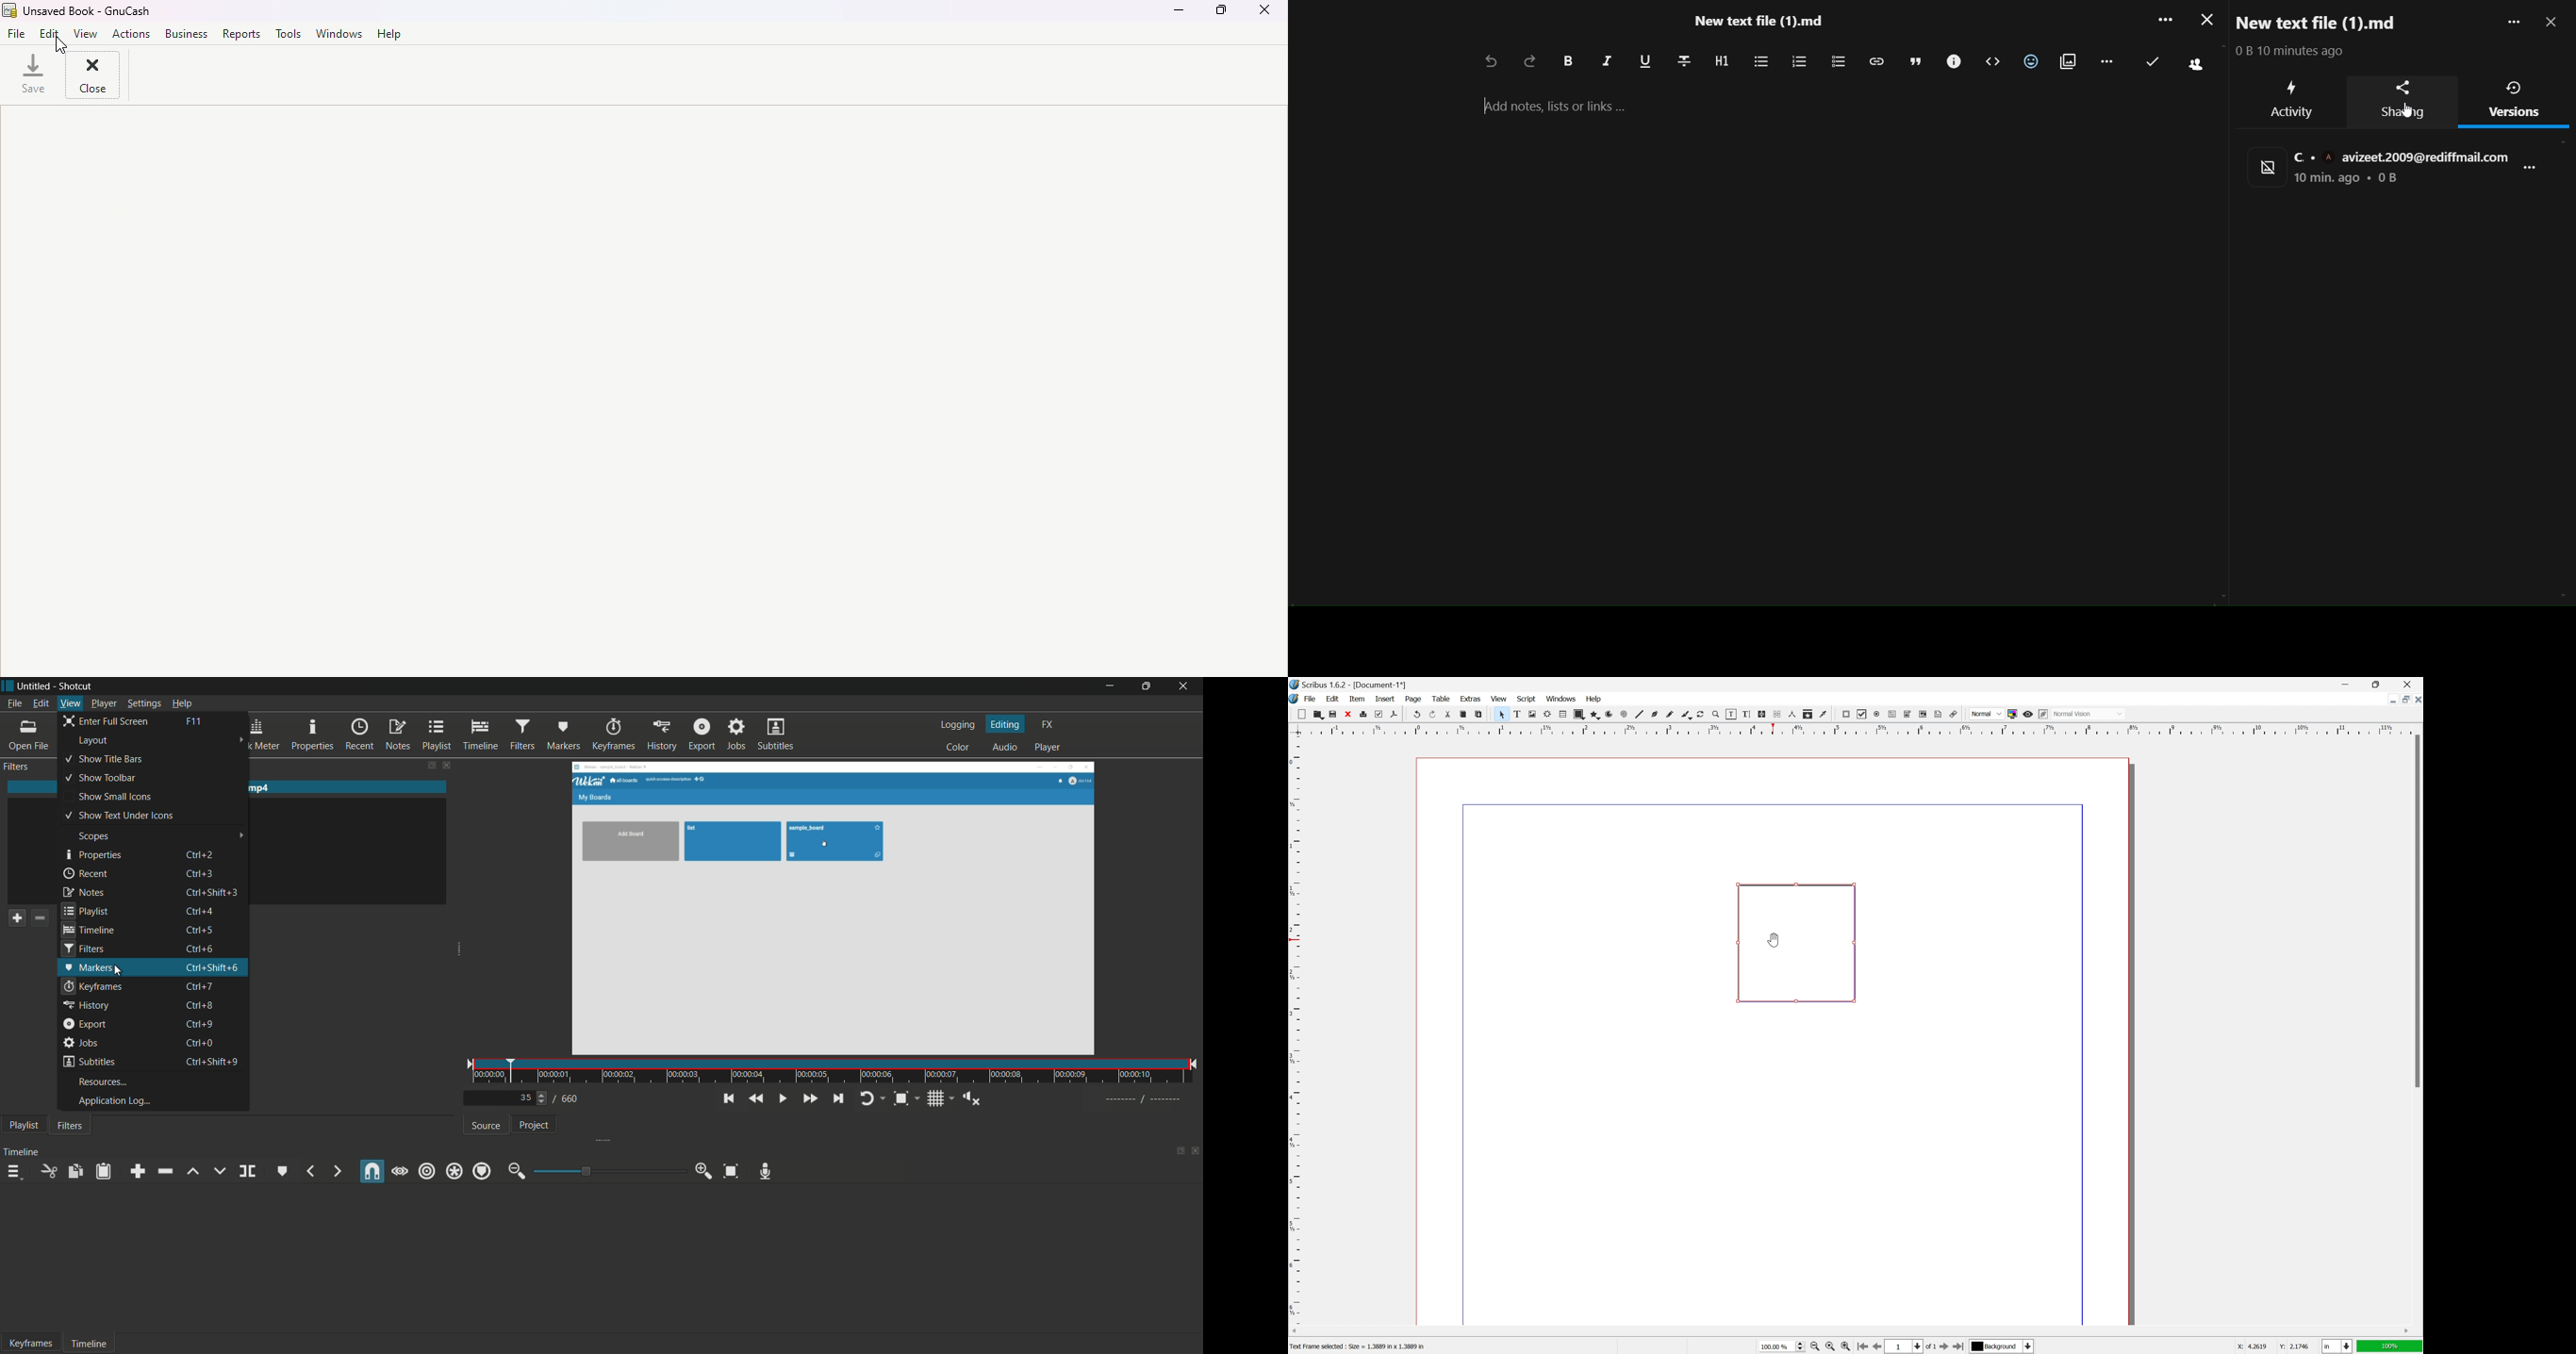  I want to click on jobs, so click(81, 1043).